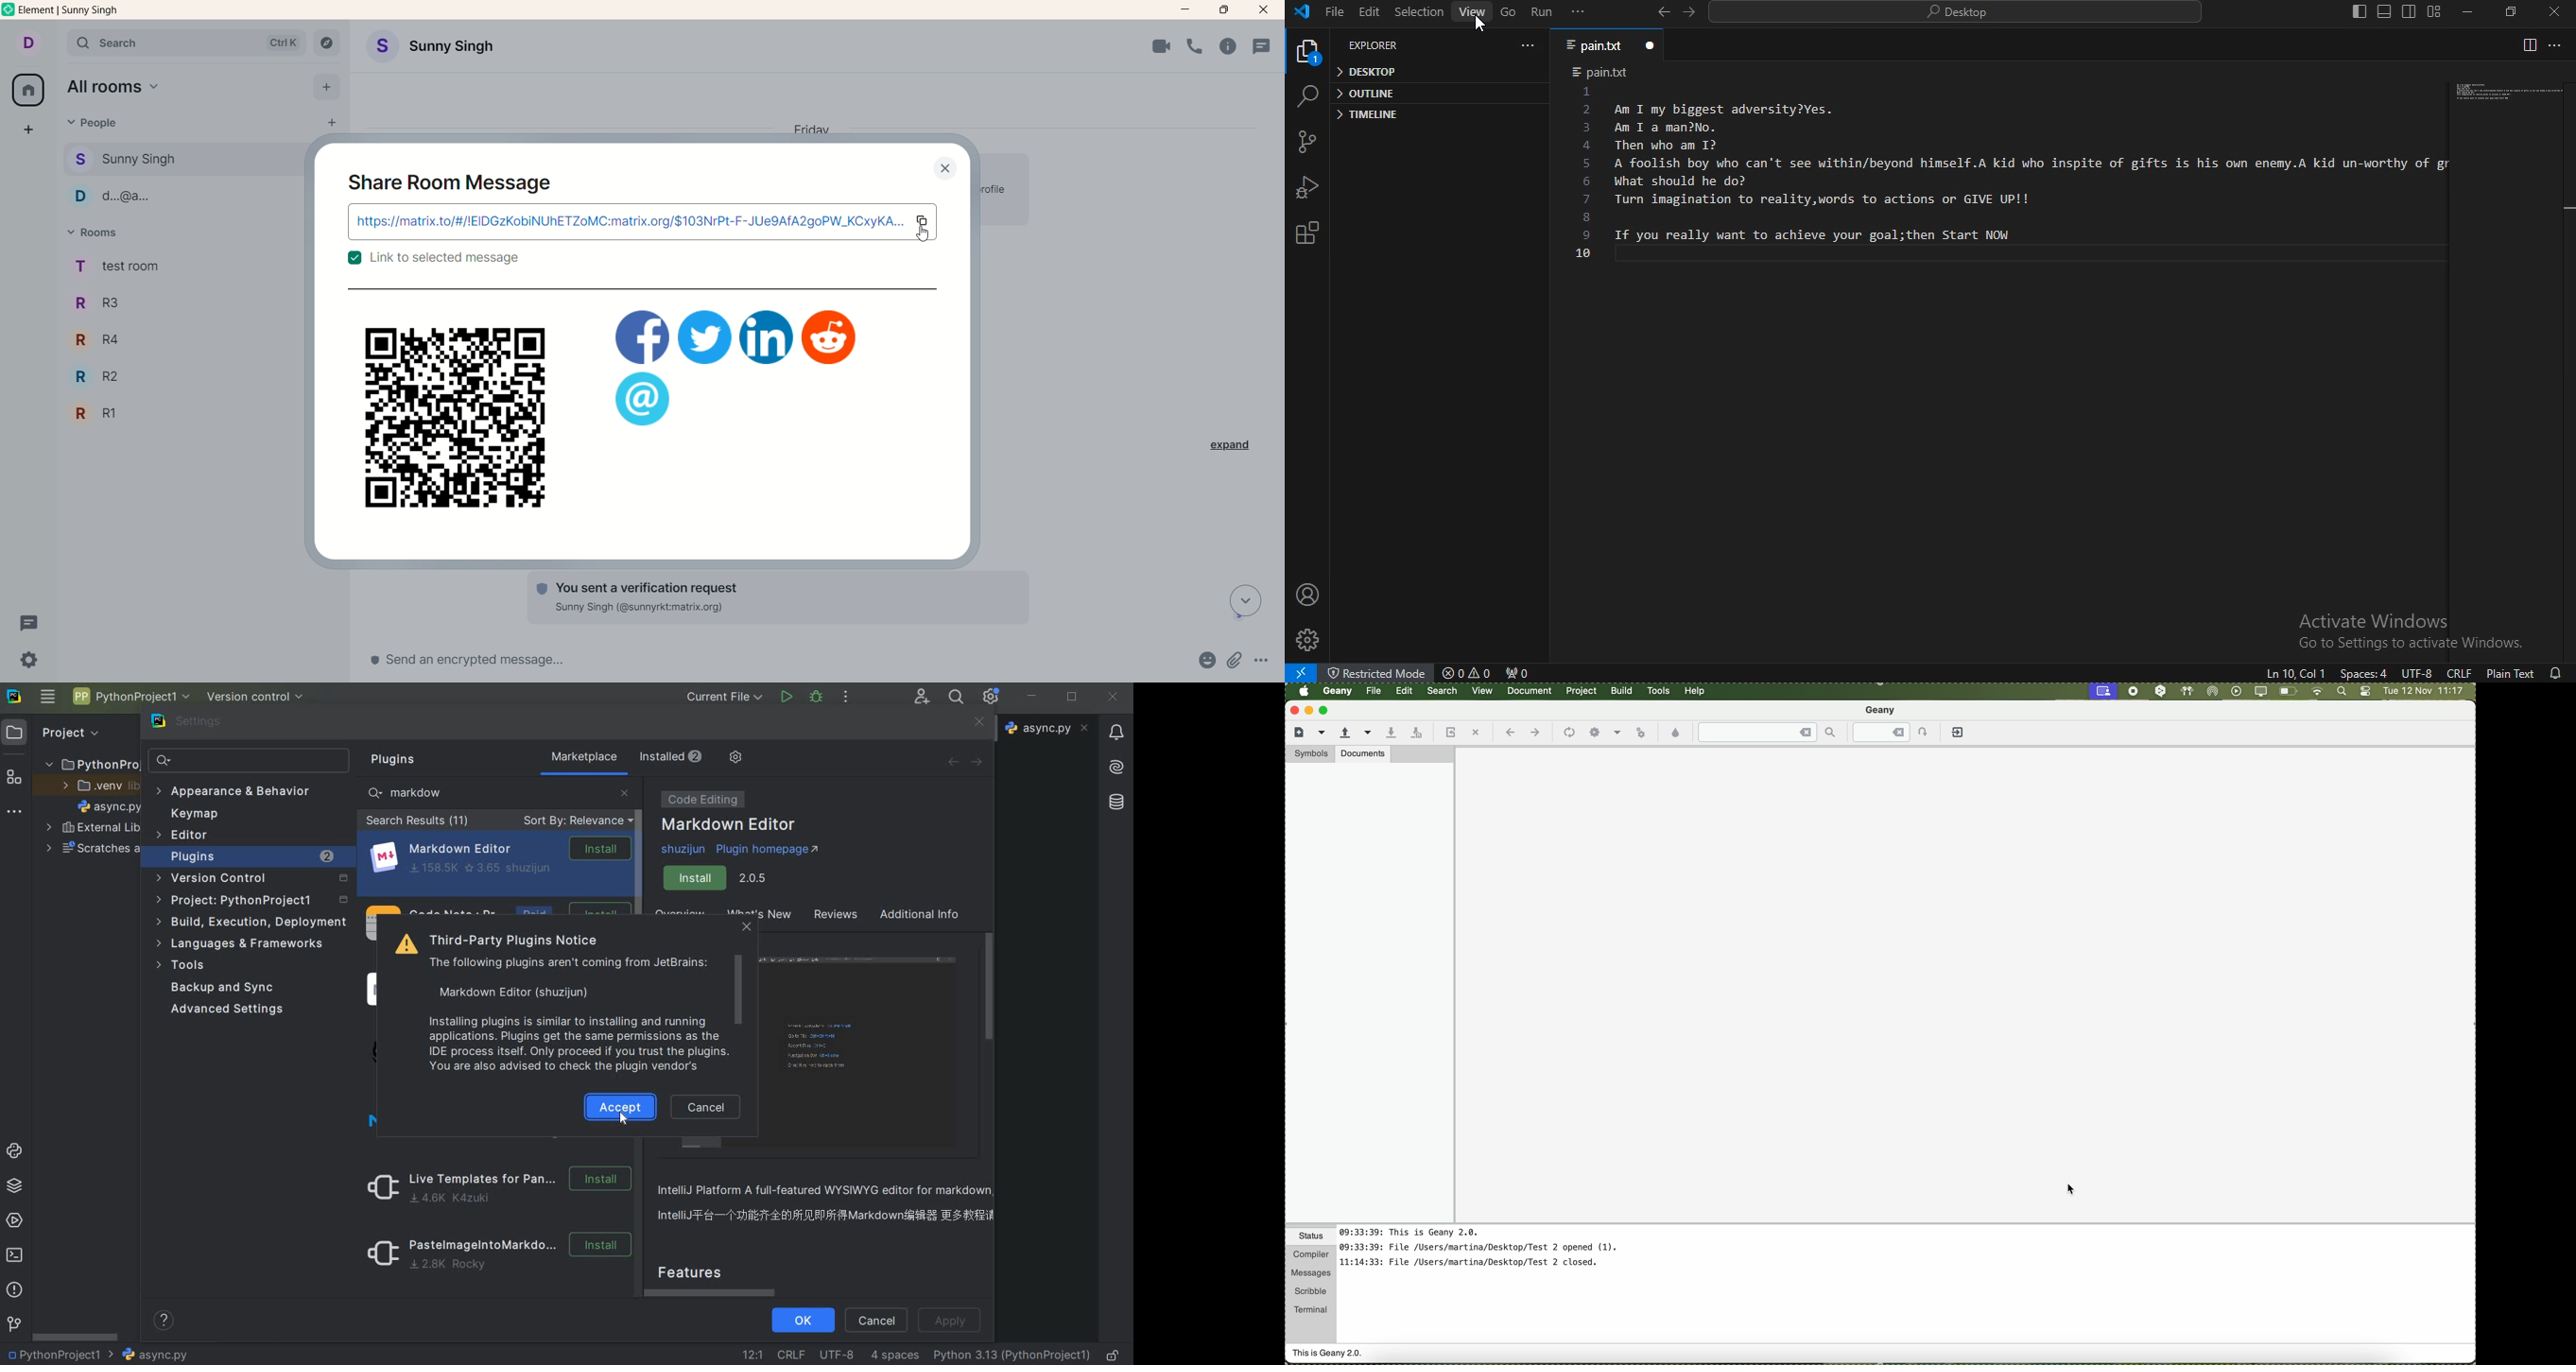  What do you see at coordinates (953, 762) in the screenshot?
I see `back` at bounding box center [953, 762].